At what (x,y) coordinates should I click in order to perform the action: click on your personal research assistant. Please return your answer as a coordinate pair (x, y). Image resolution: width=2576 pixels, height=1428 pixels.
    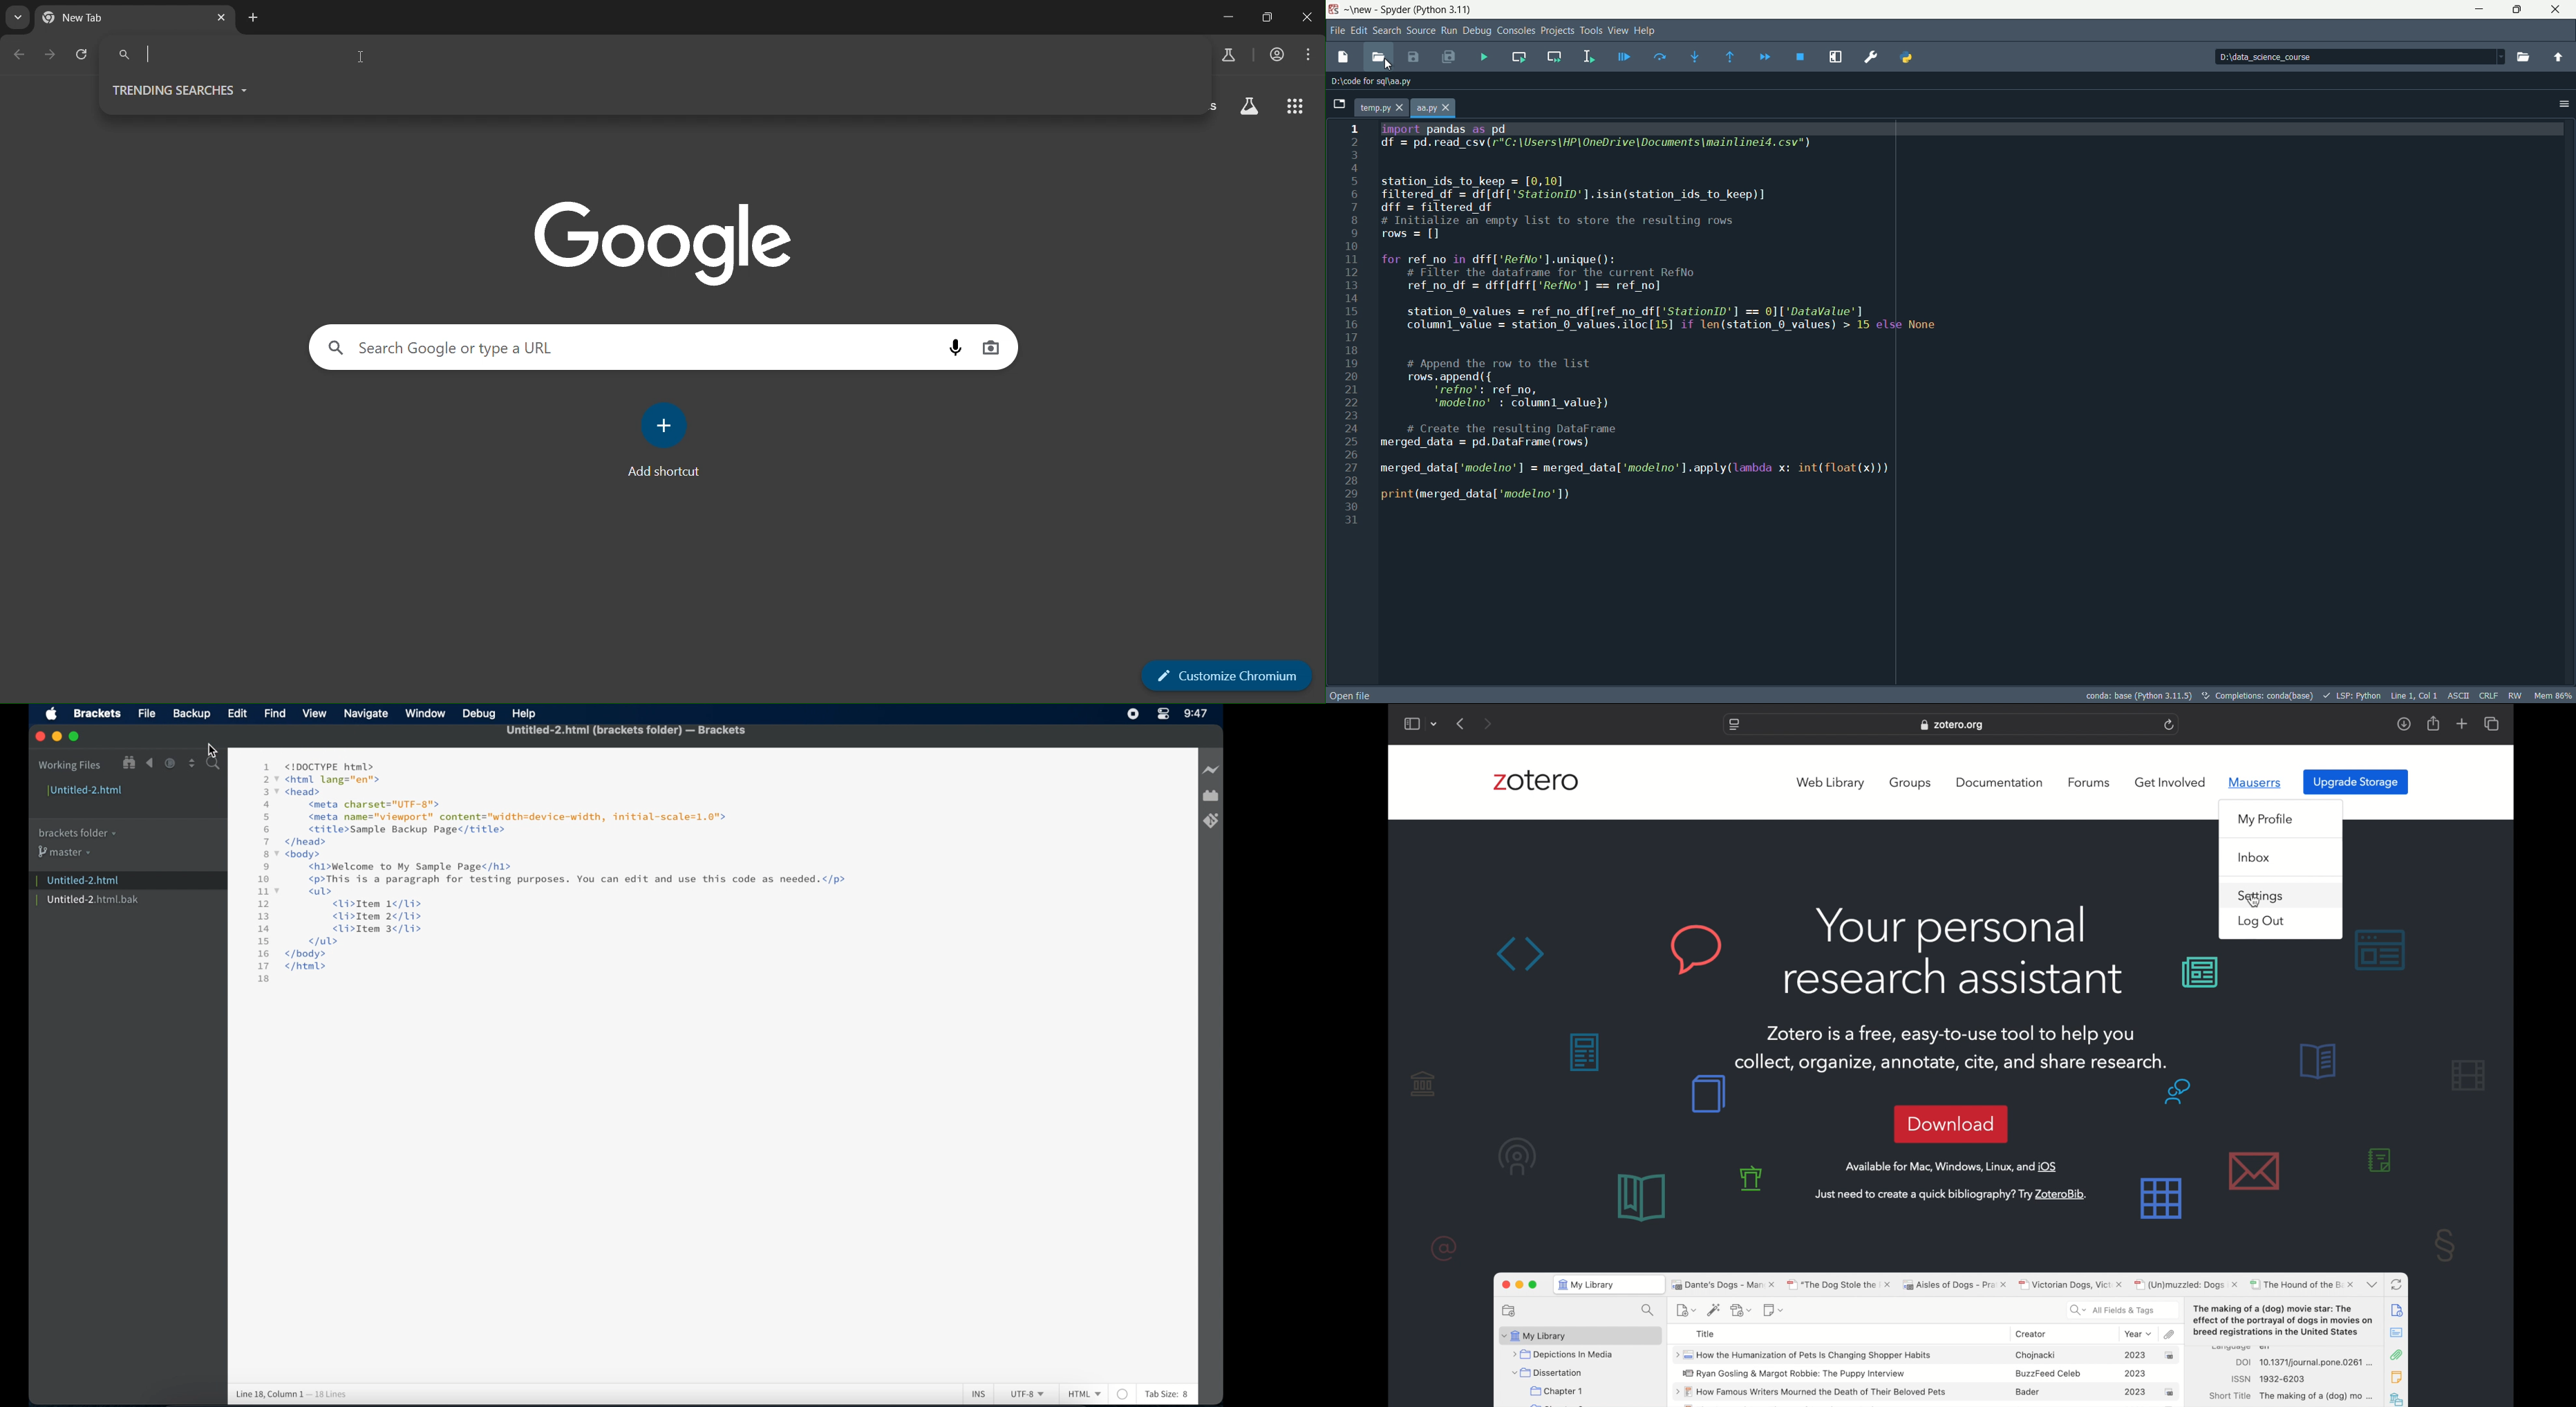
    Looking at the image, I should click on (1954, 951).